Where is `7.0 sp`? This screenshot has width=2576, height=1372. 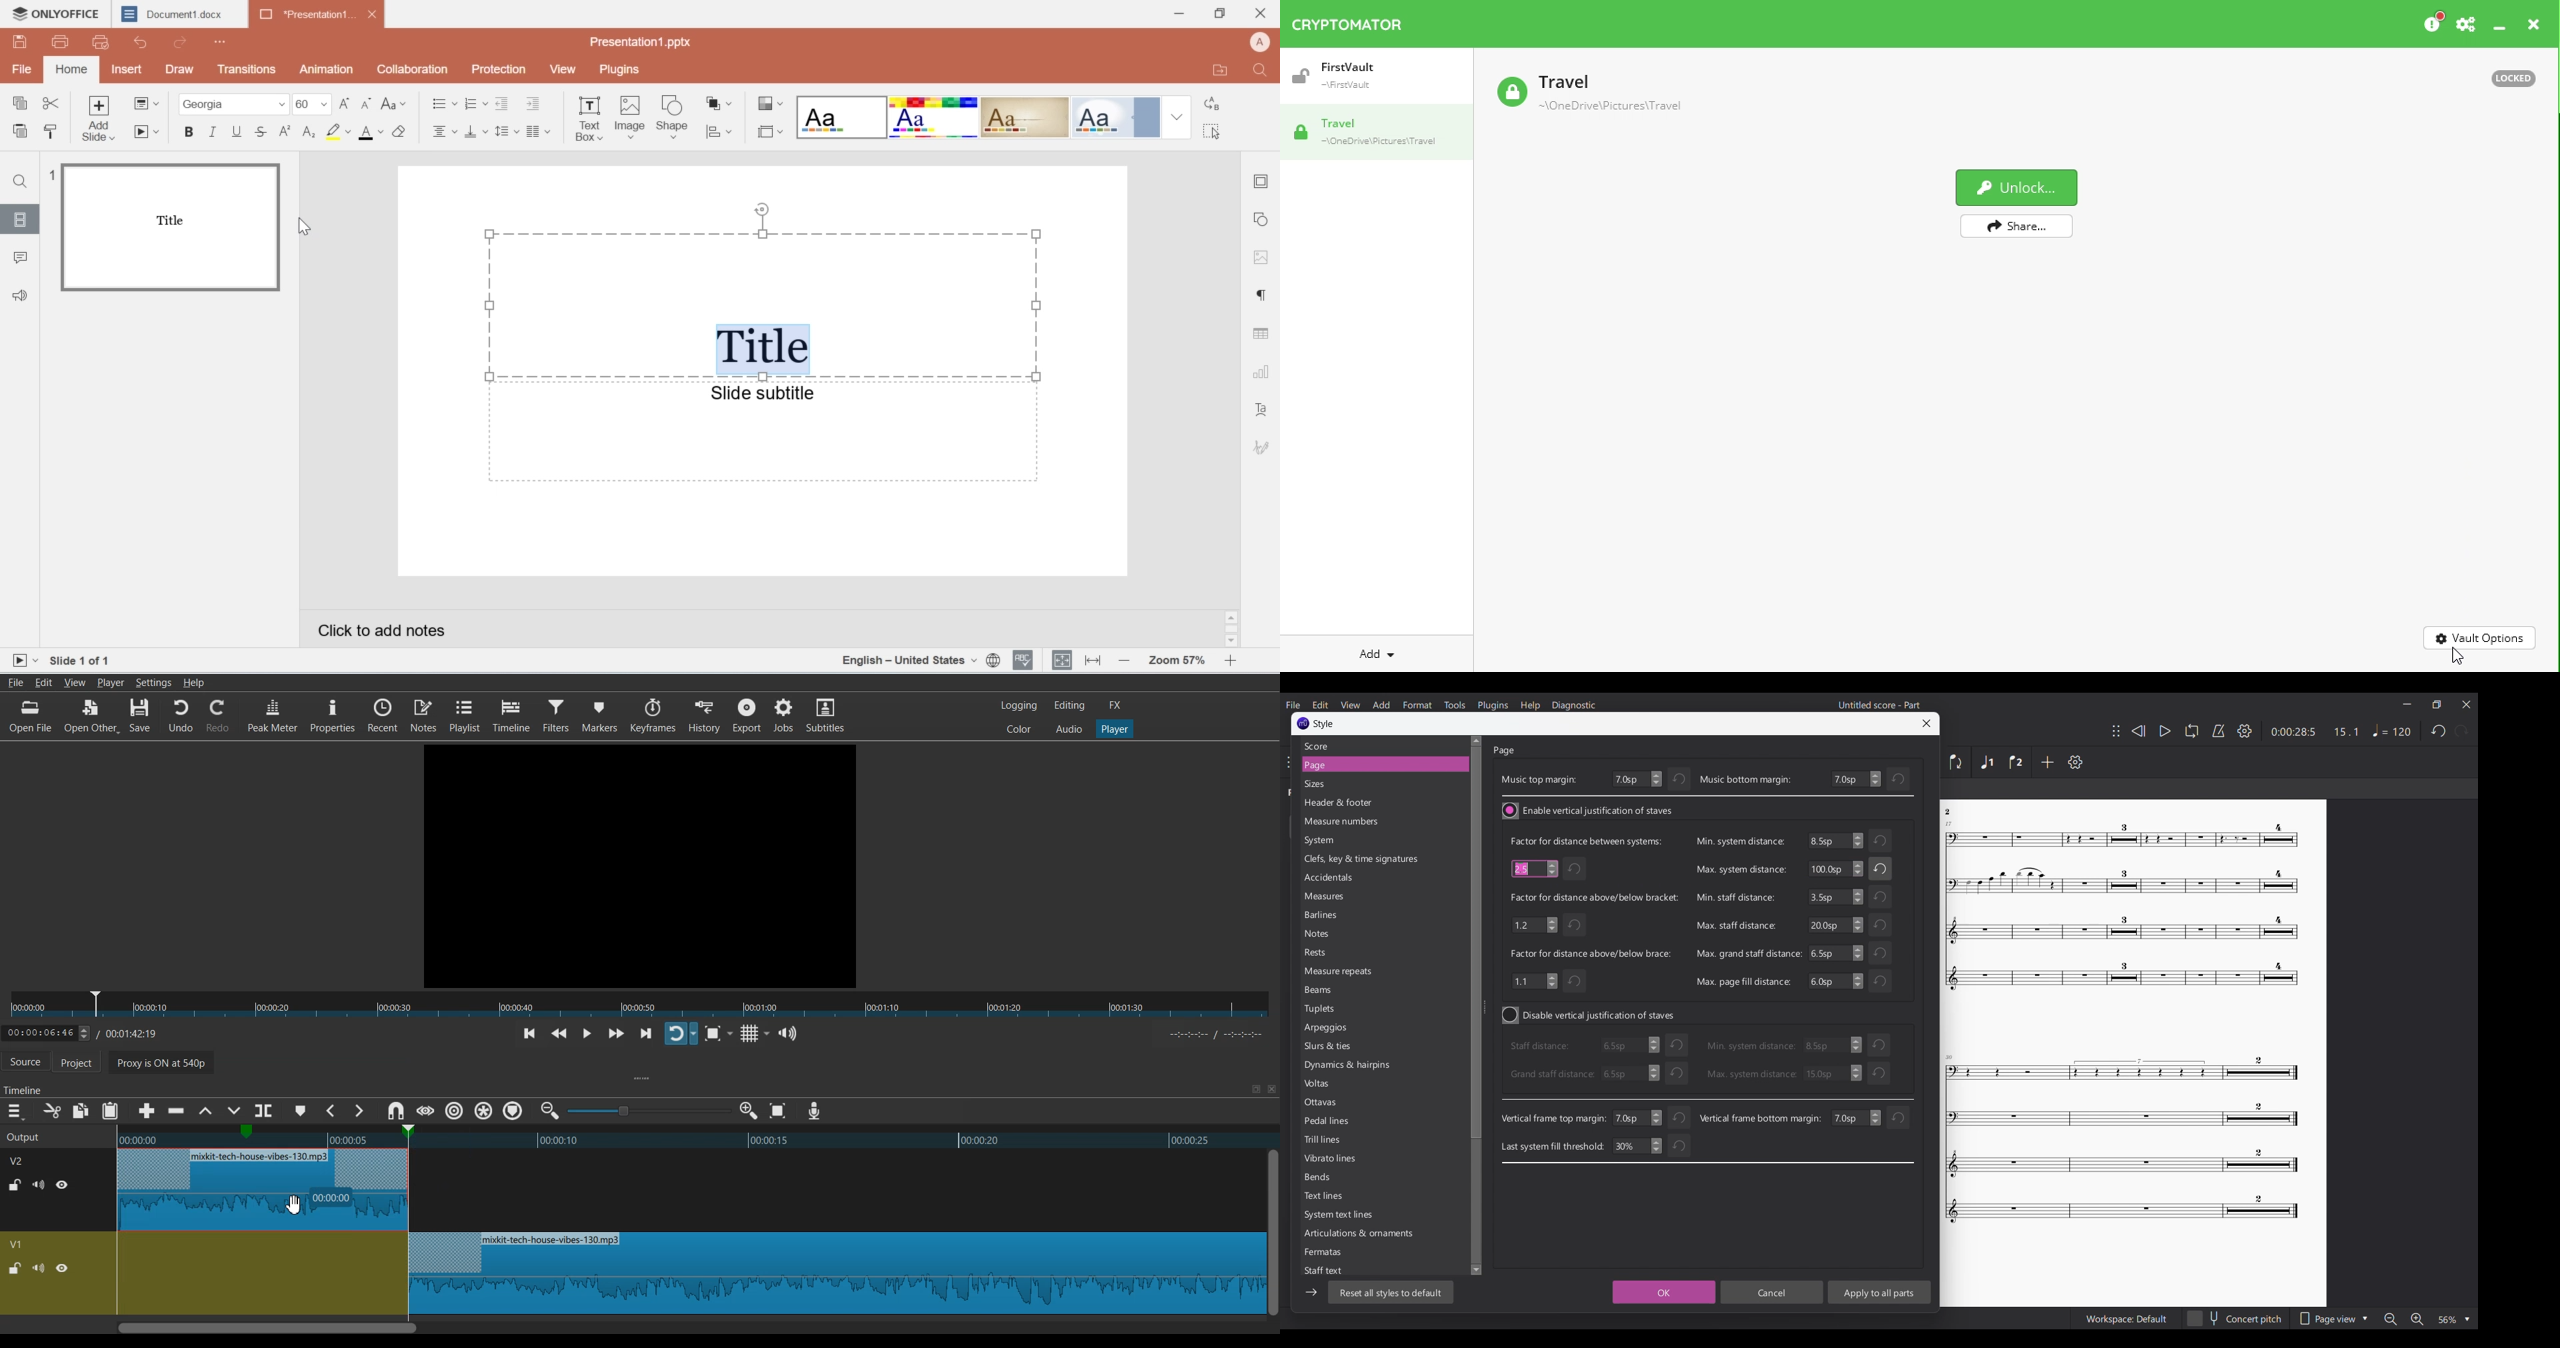
7.0 sp is located at coordinates (1639, 1118).